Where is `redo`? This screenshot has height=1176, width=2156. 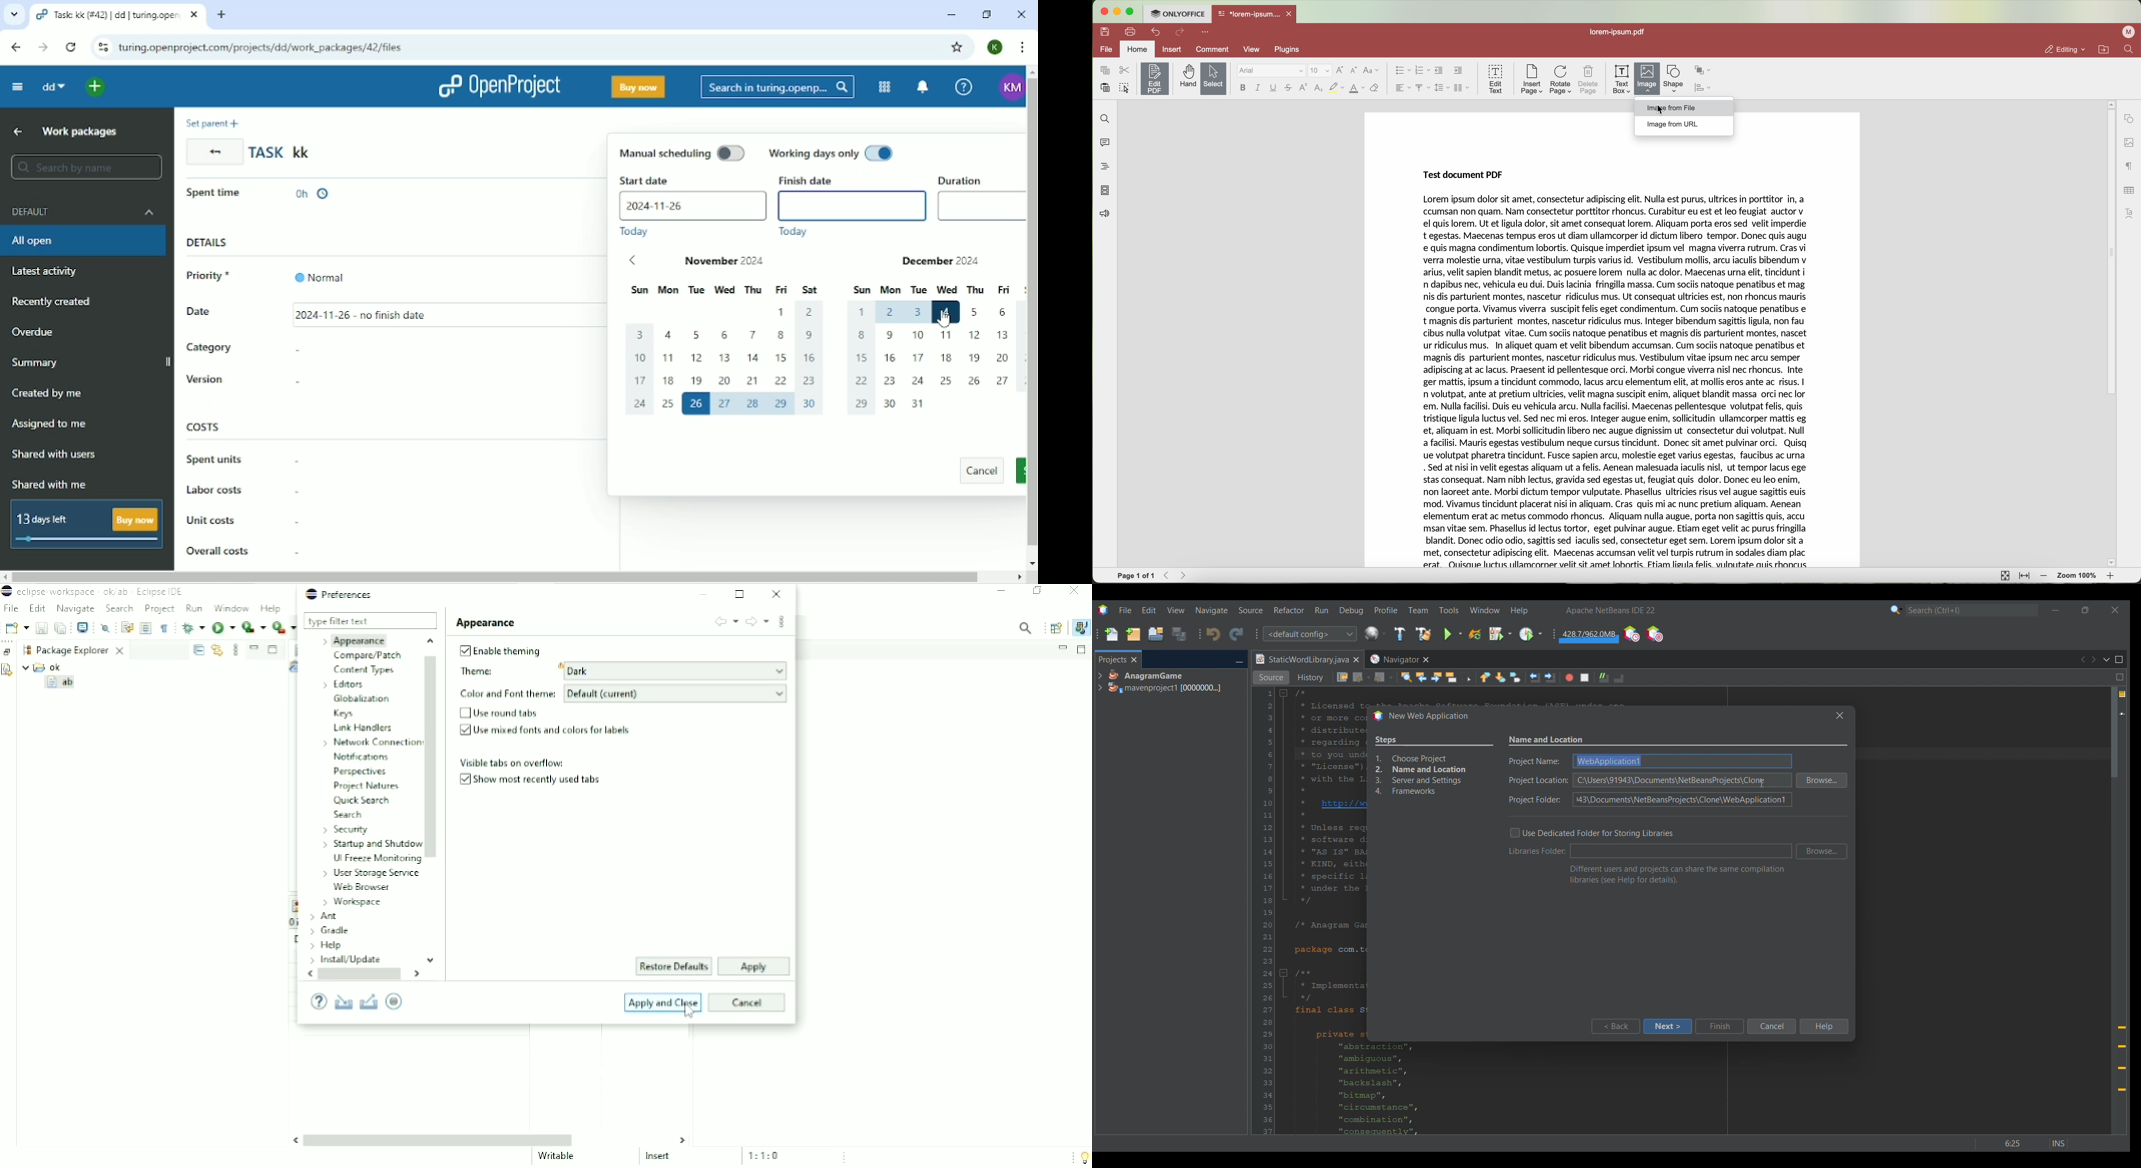 redo is located at coordinates (1180, 32).